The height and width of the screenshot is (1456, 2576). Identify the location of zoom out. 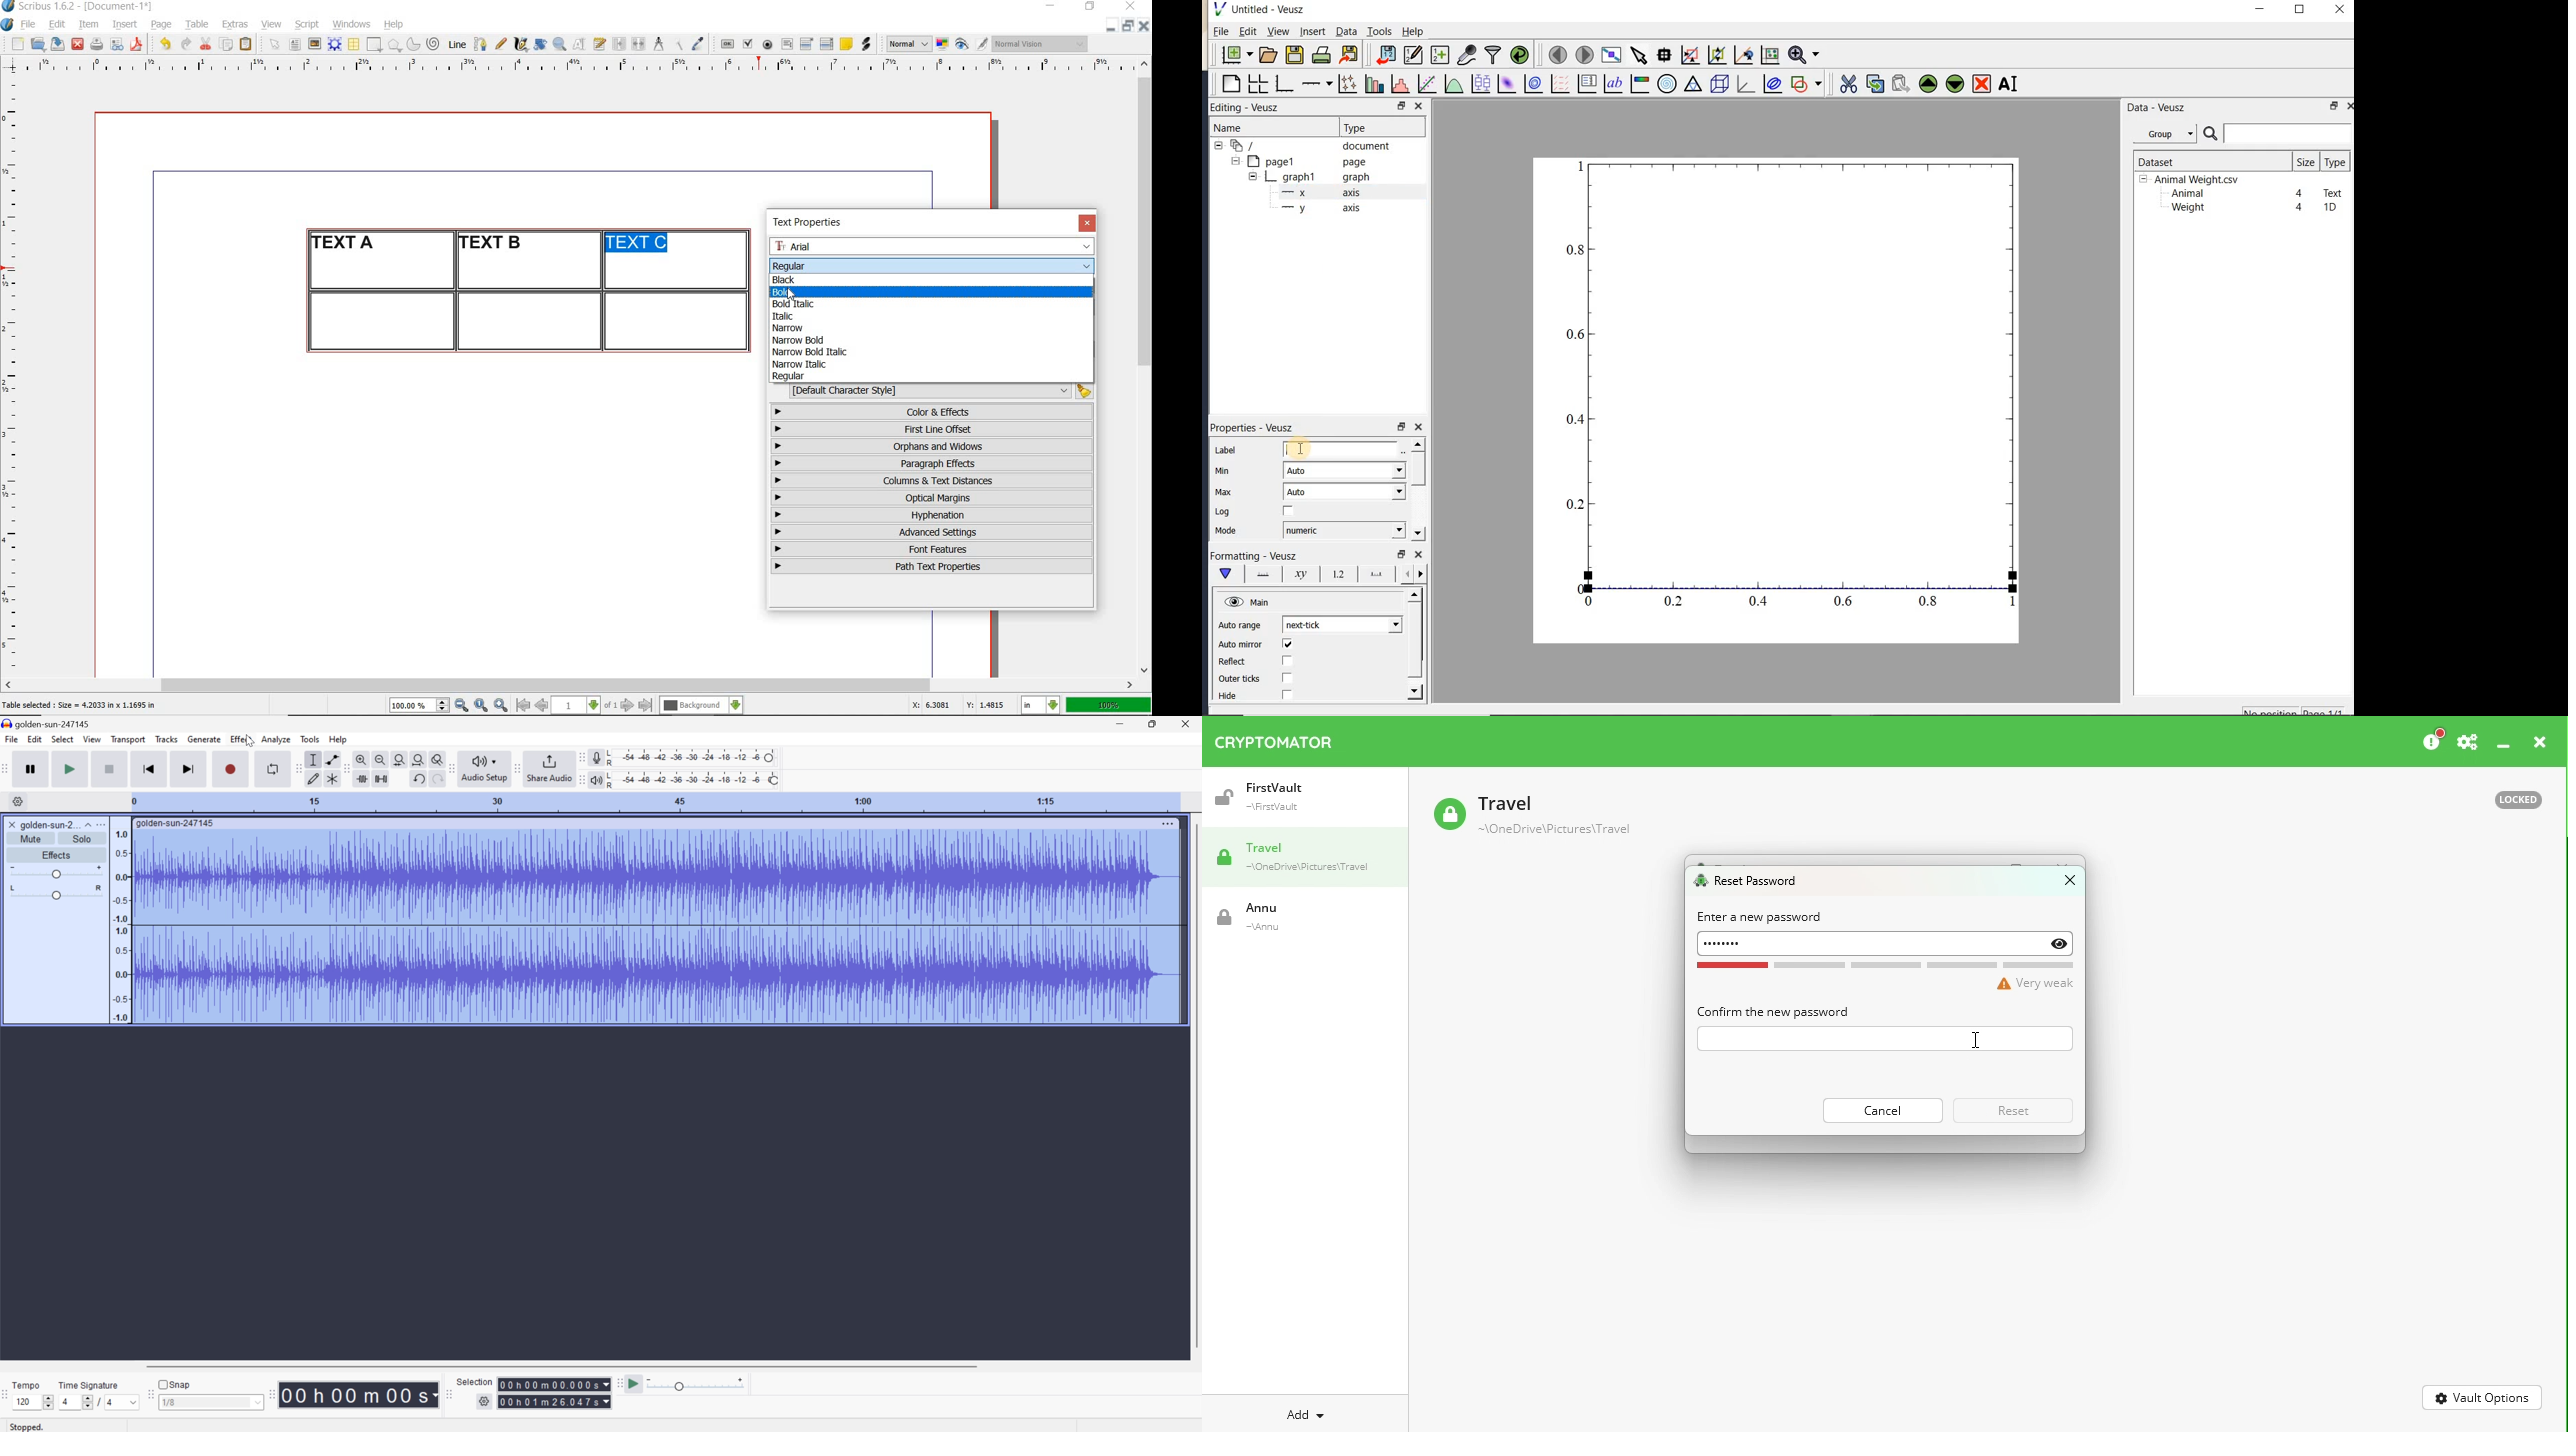
(462, 706).